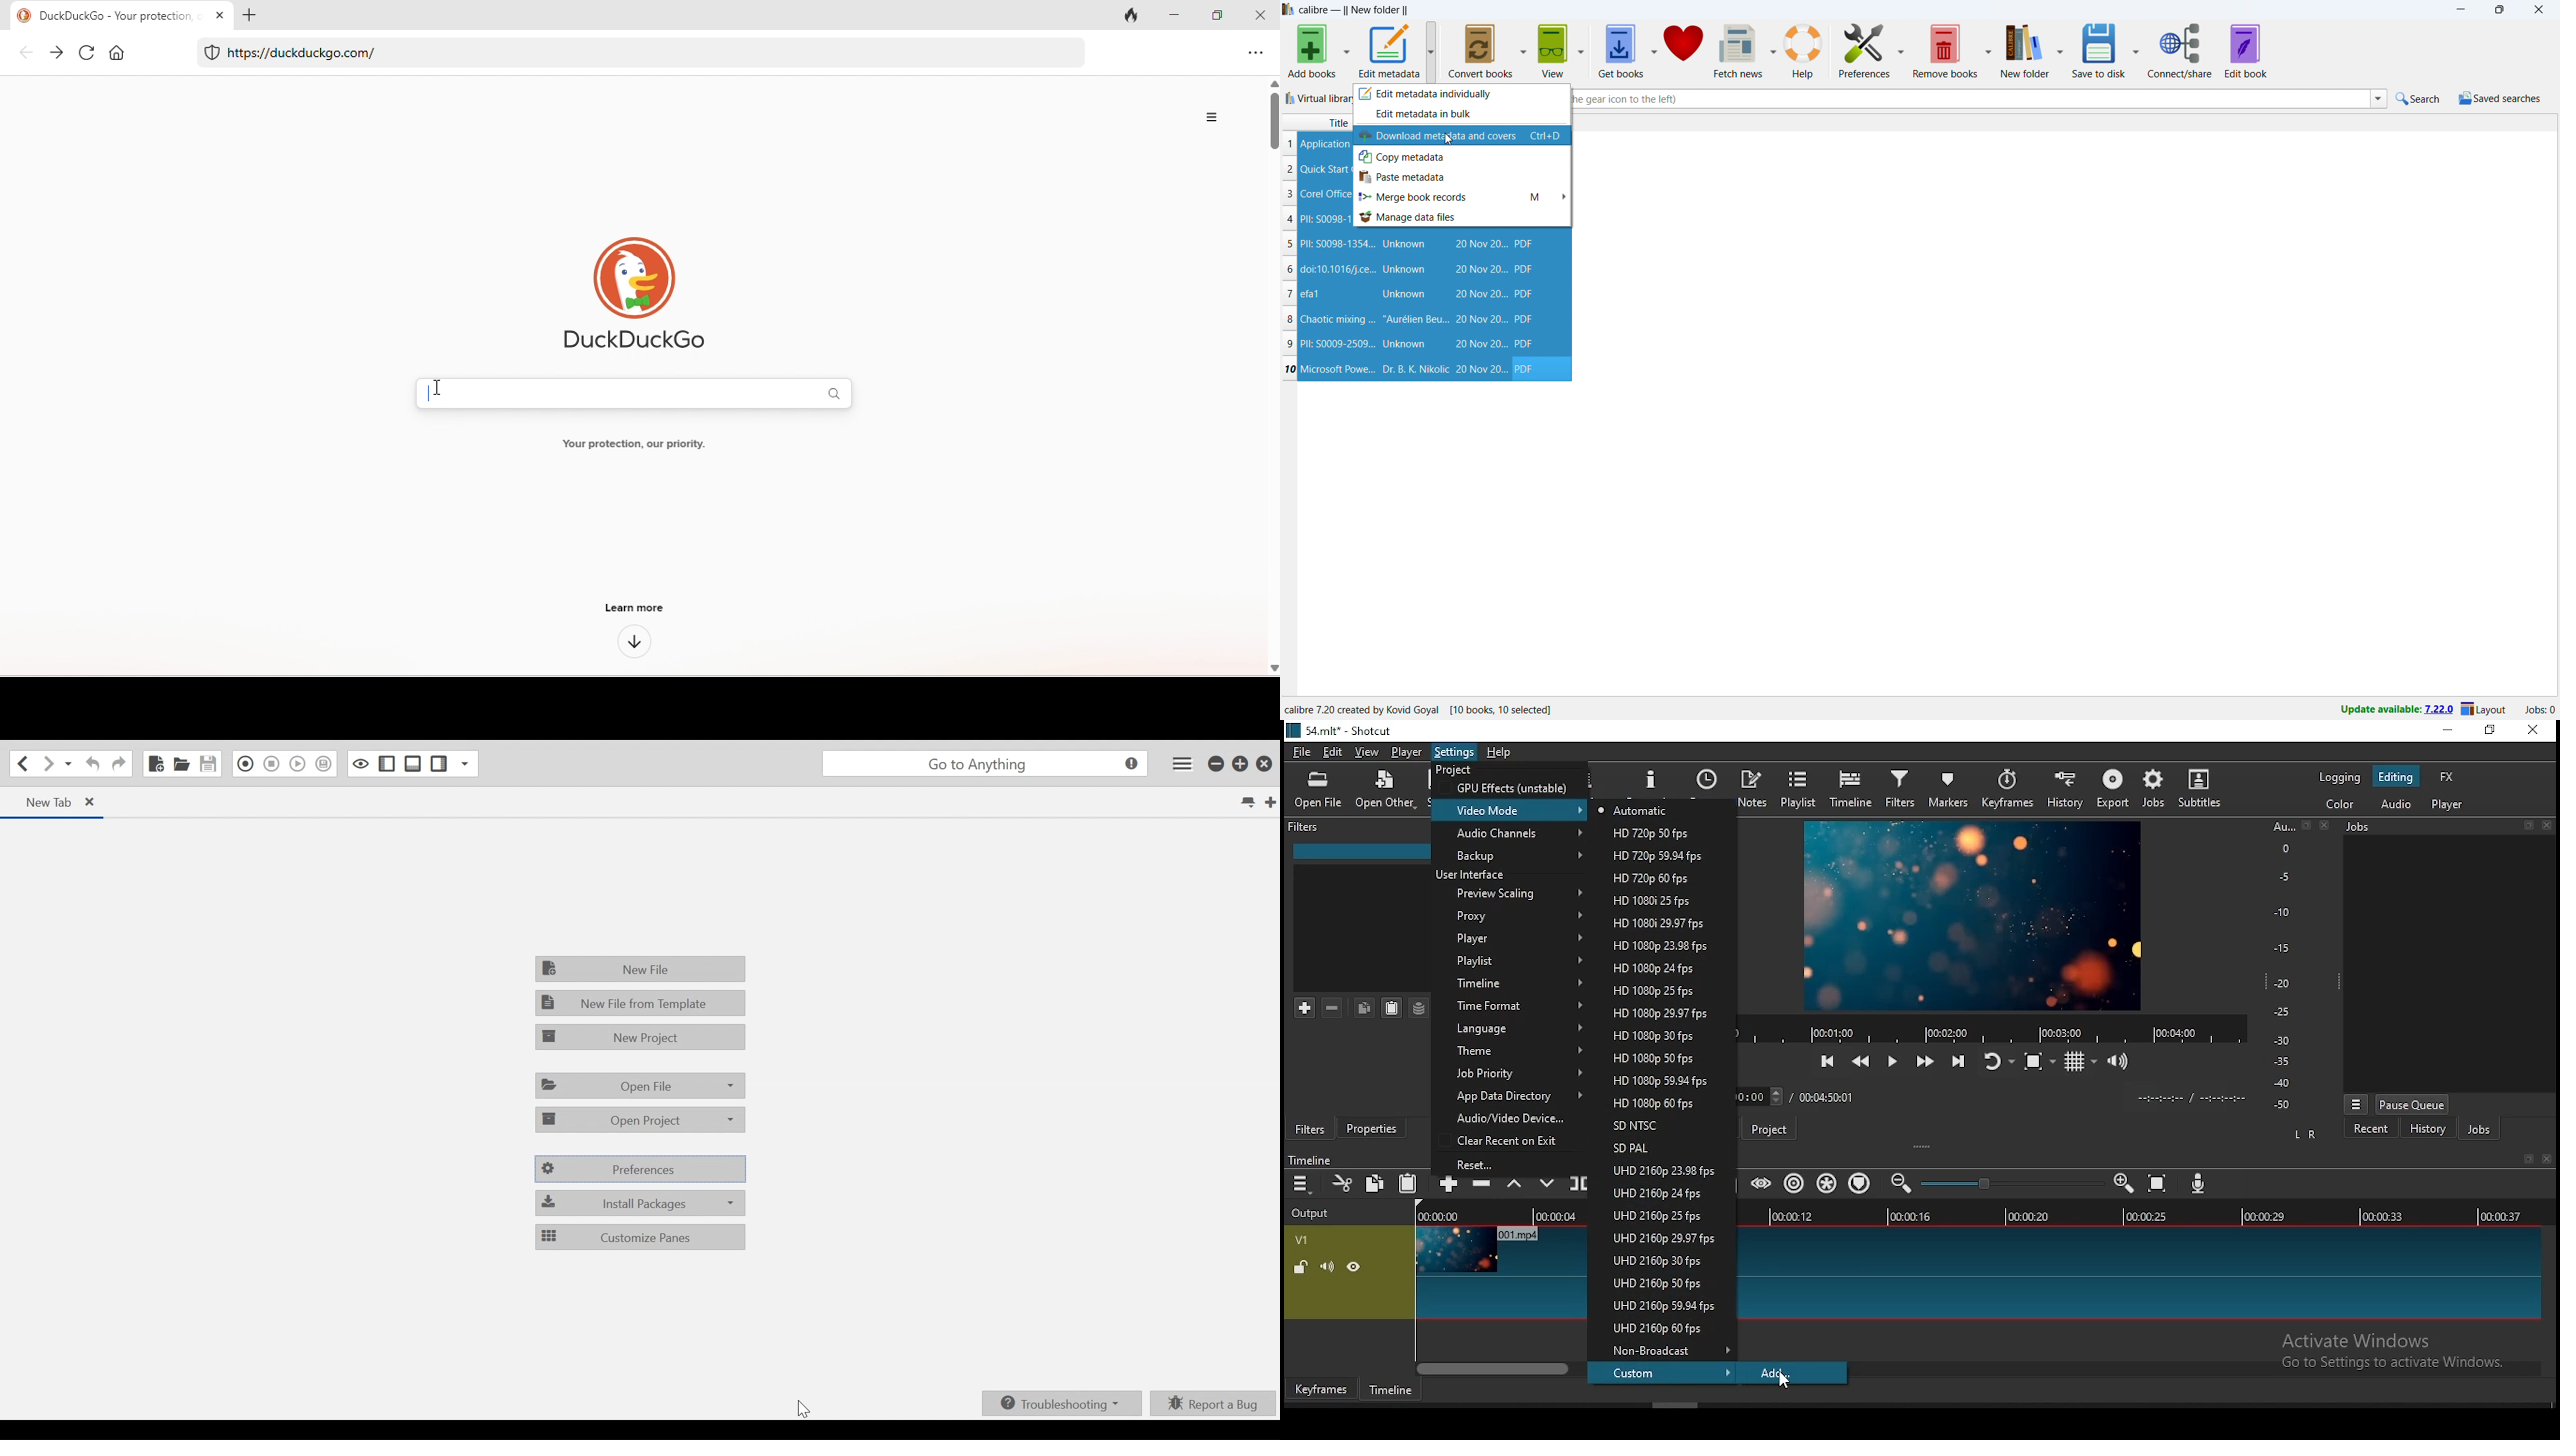 The image size is (2576, 1456). What do you see at coordinates (2412, 1104) in the screenshot?
I see `pause queue` at bounding box center [2412, 1104].